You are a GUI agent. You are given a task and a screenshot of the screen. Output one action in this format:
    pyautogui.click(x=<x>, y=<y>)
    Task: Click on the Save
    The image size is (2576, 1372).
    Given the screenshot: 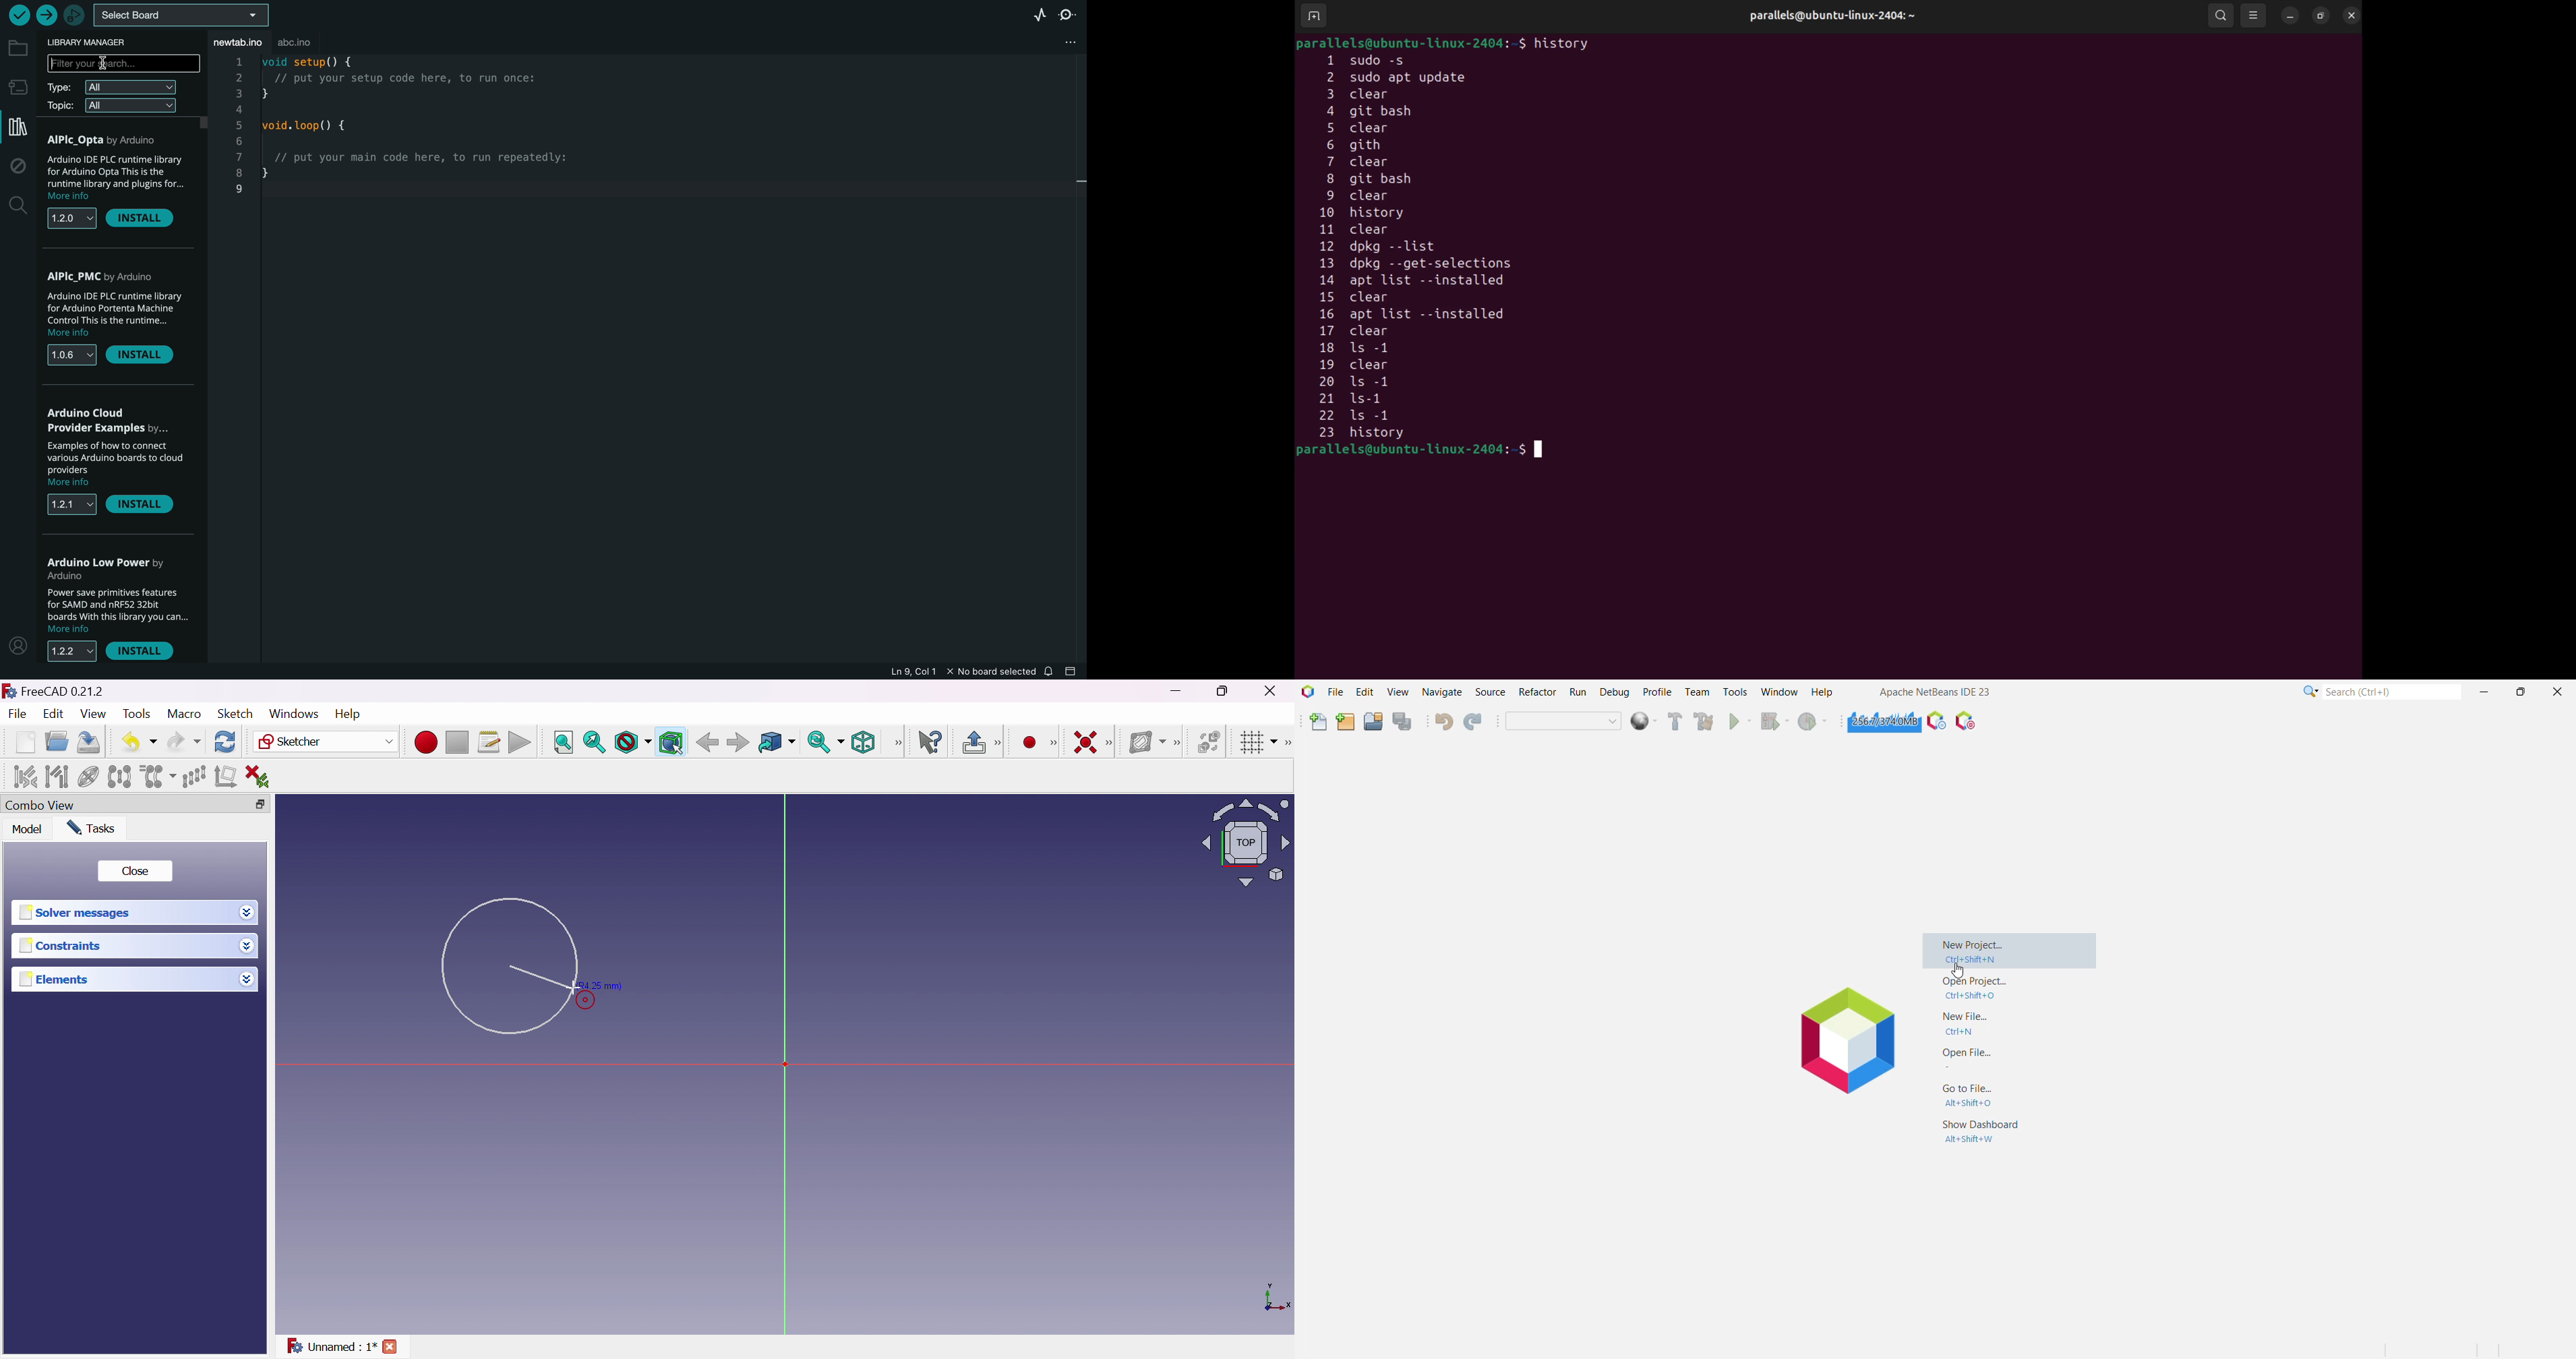 What is the action you would take?
    pyautogui.click(x=87, y=742)
    